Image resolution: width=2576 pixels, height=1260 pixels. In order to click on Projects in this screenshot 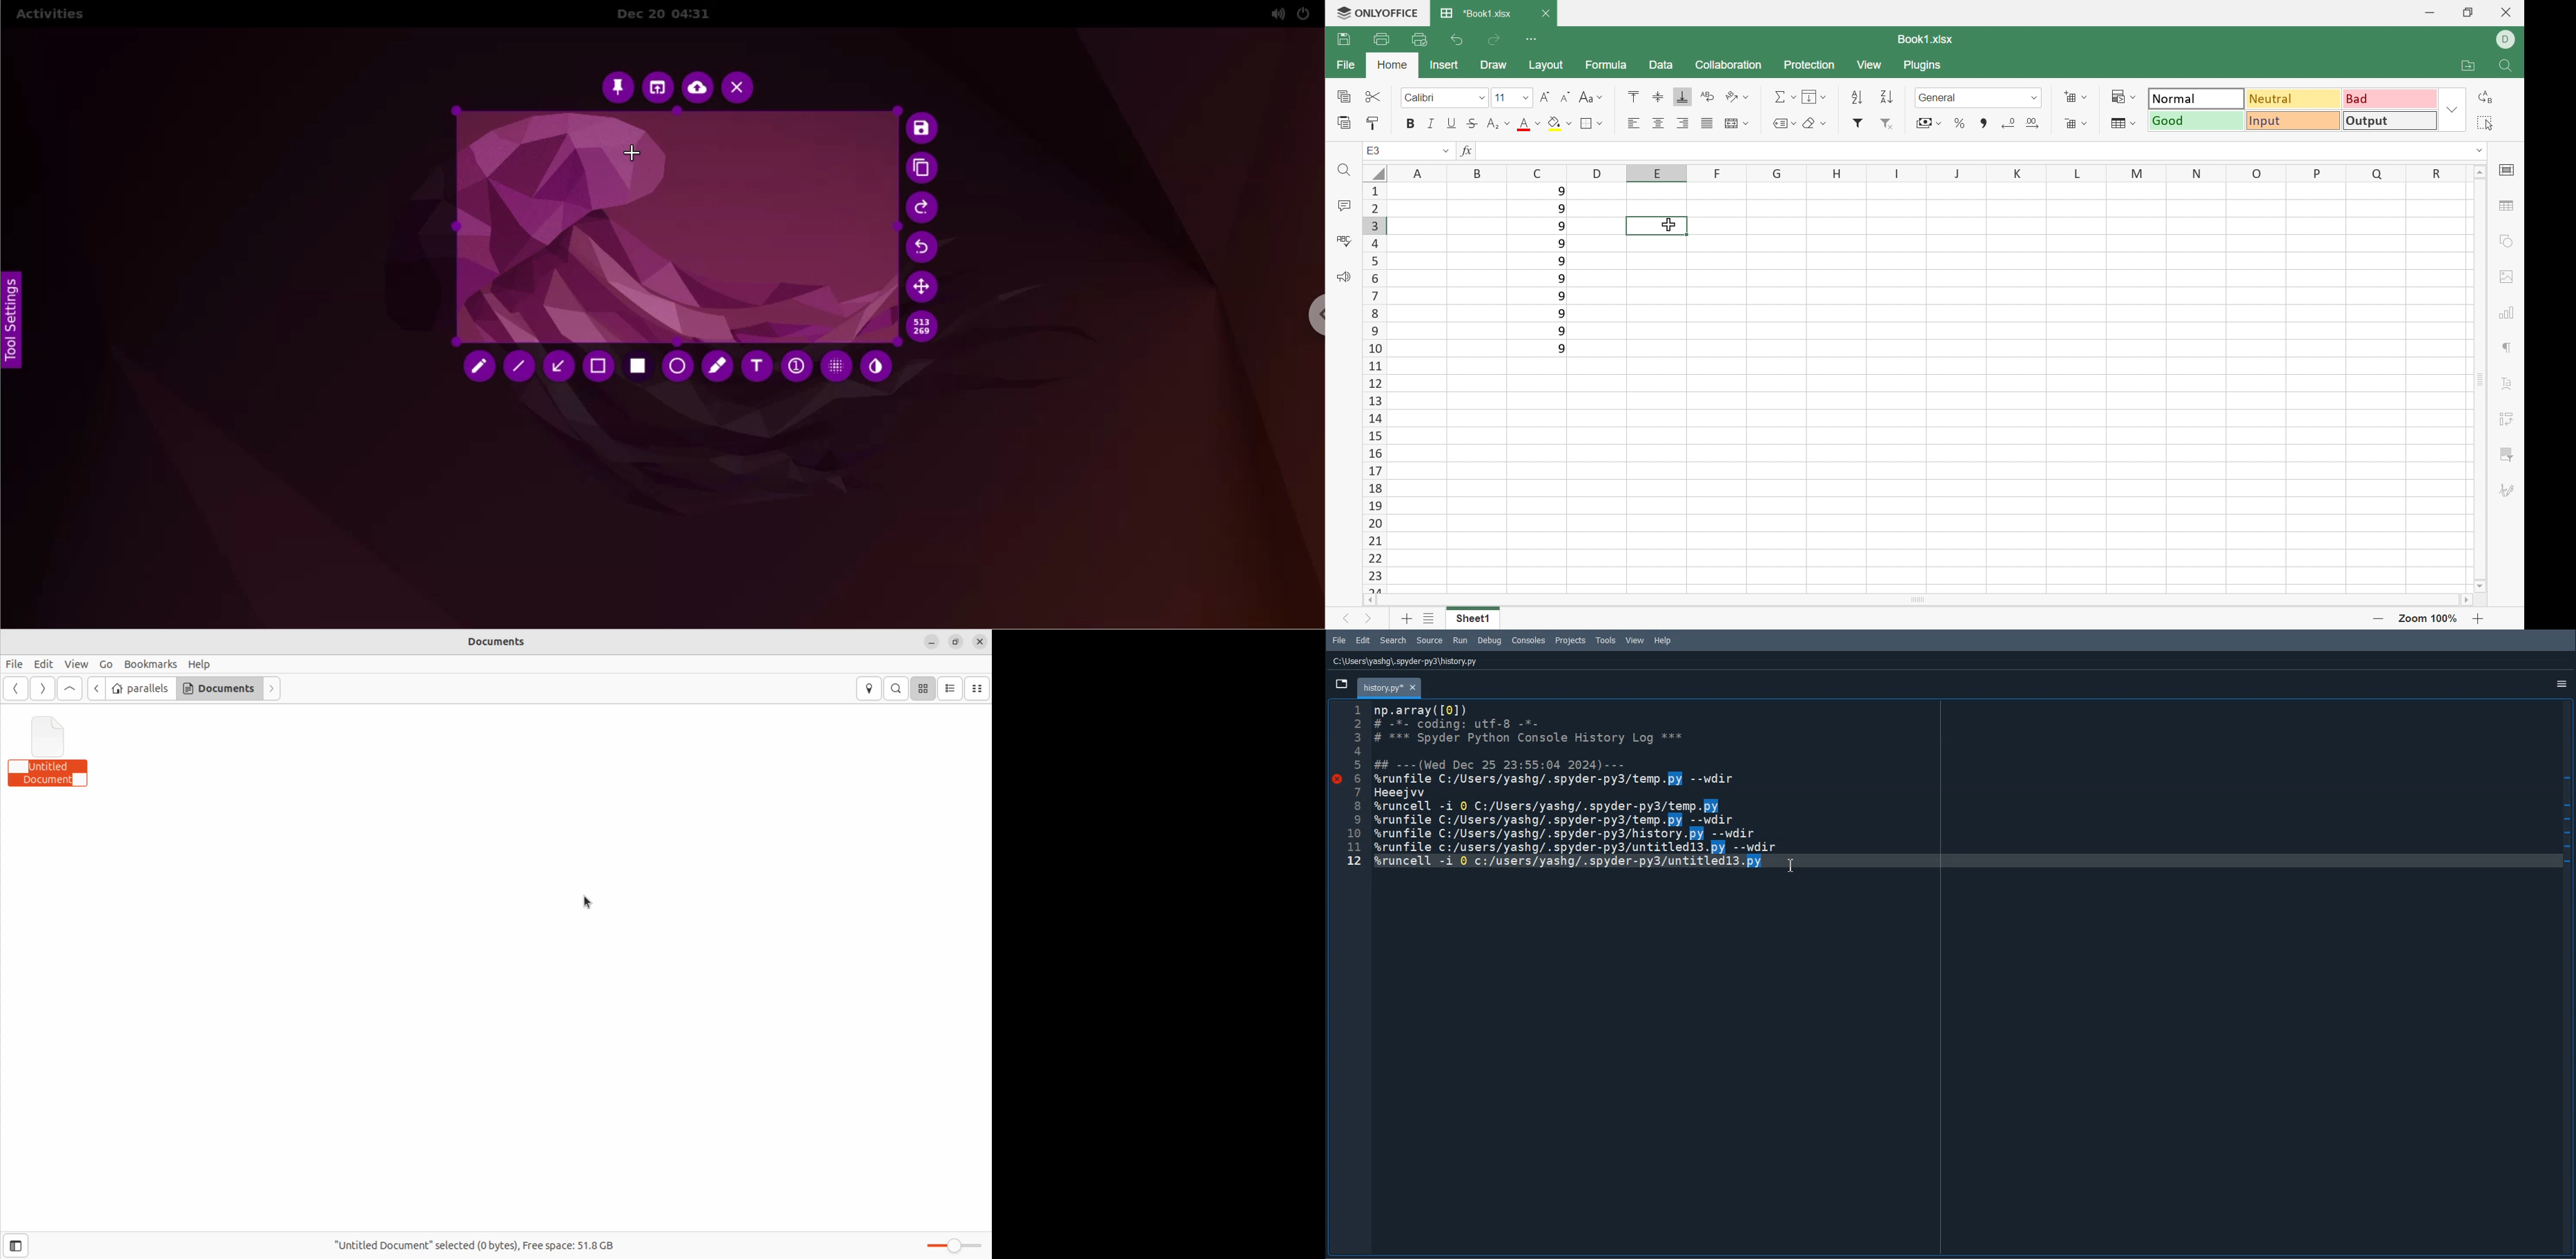, I will do `click(1570, 641)`.